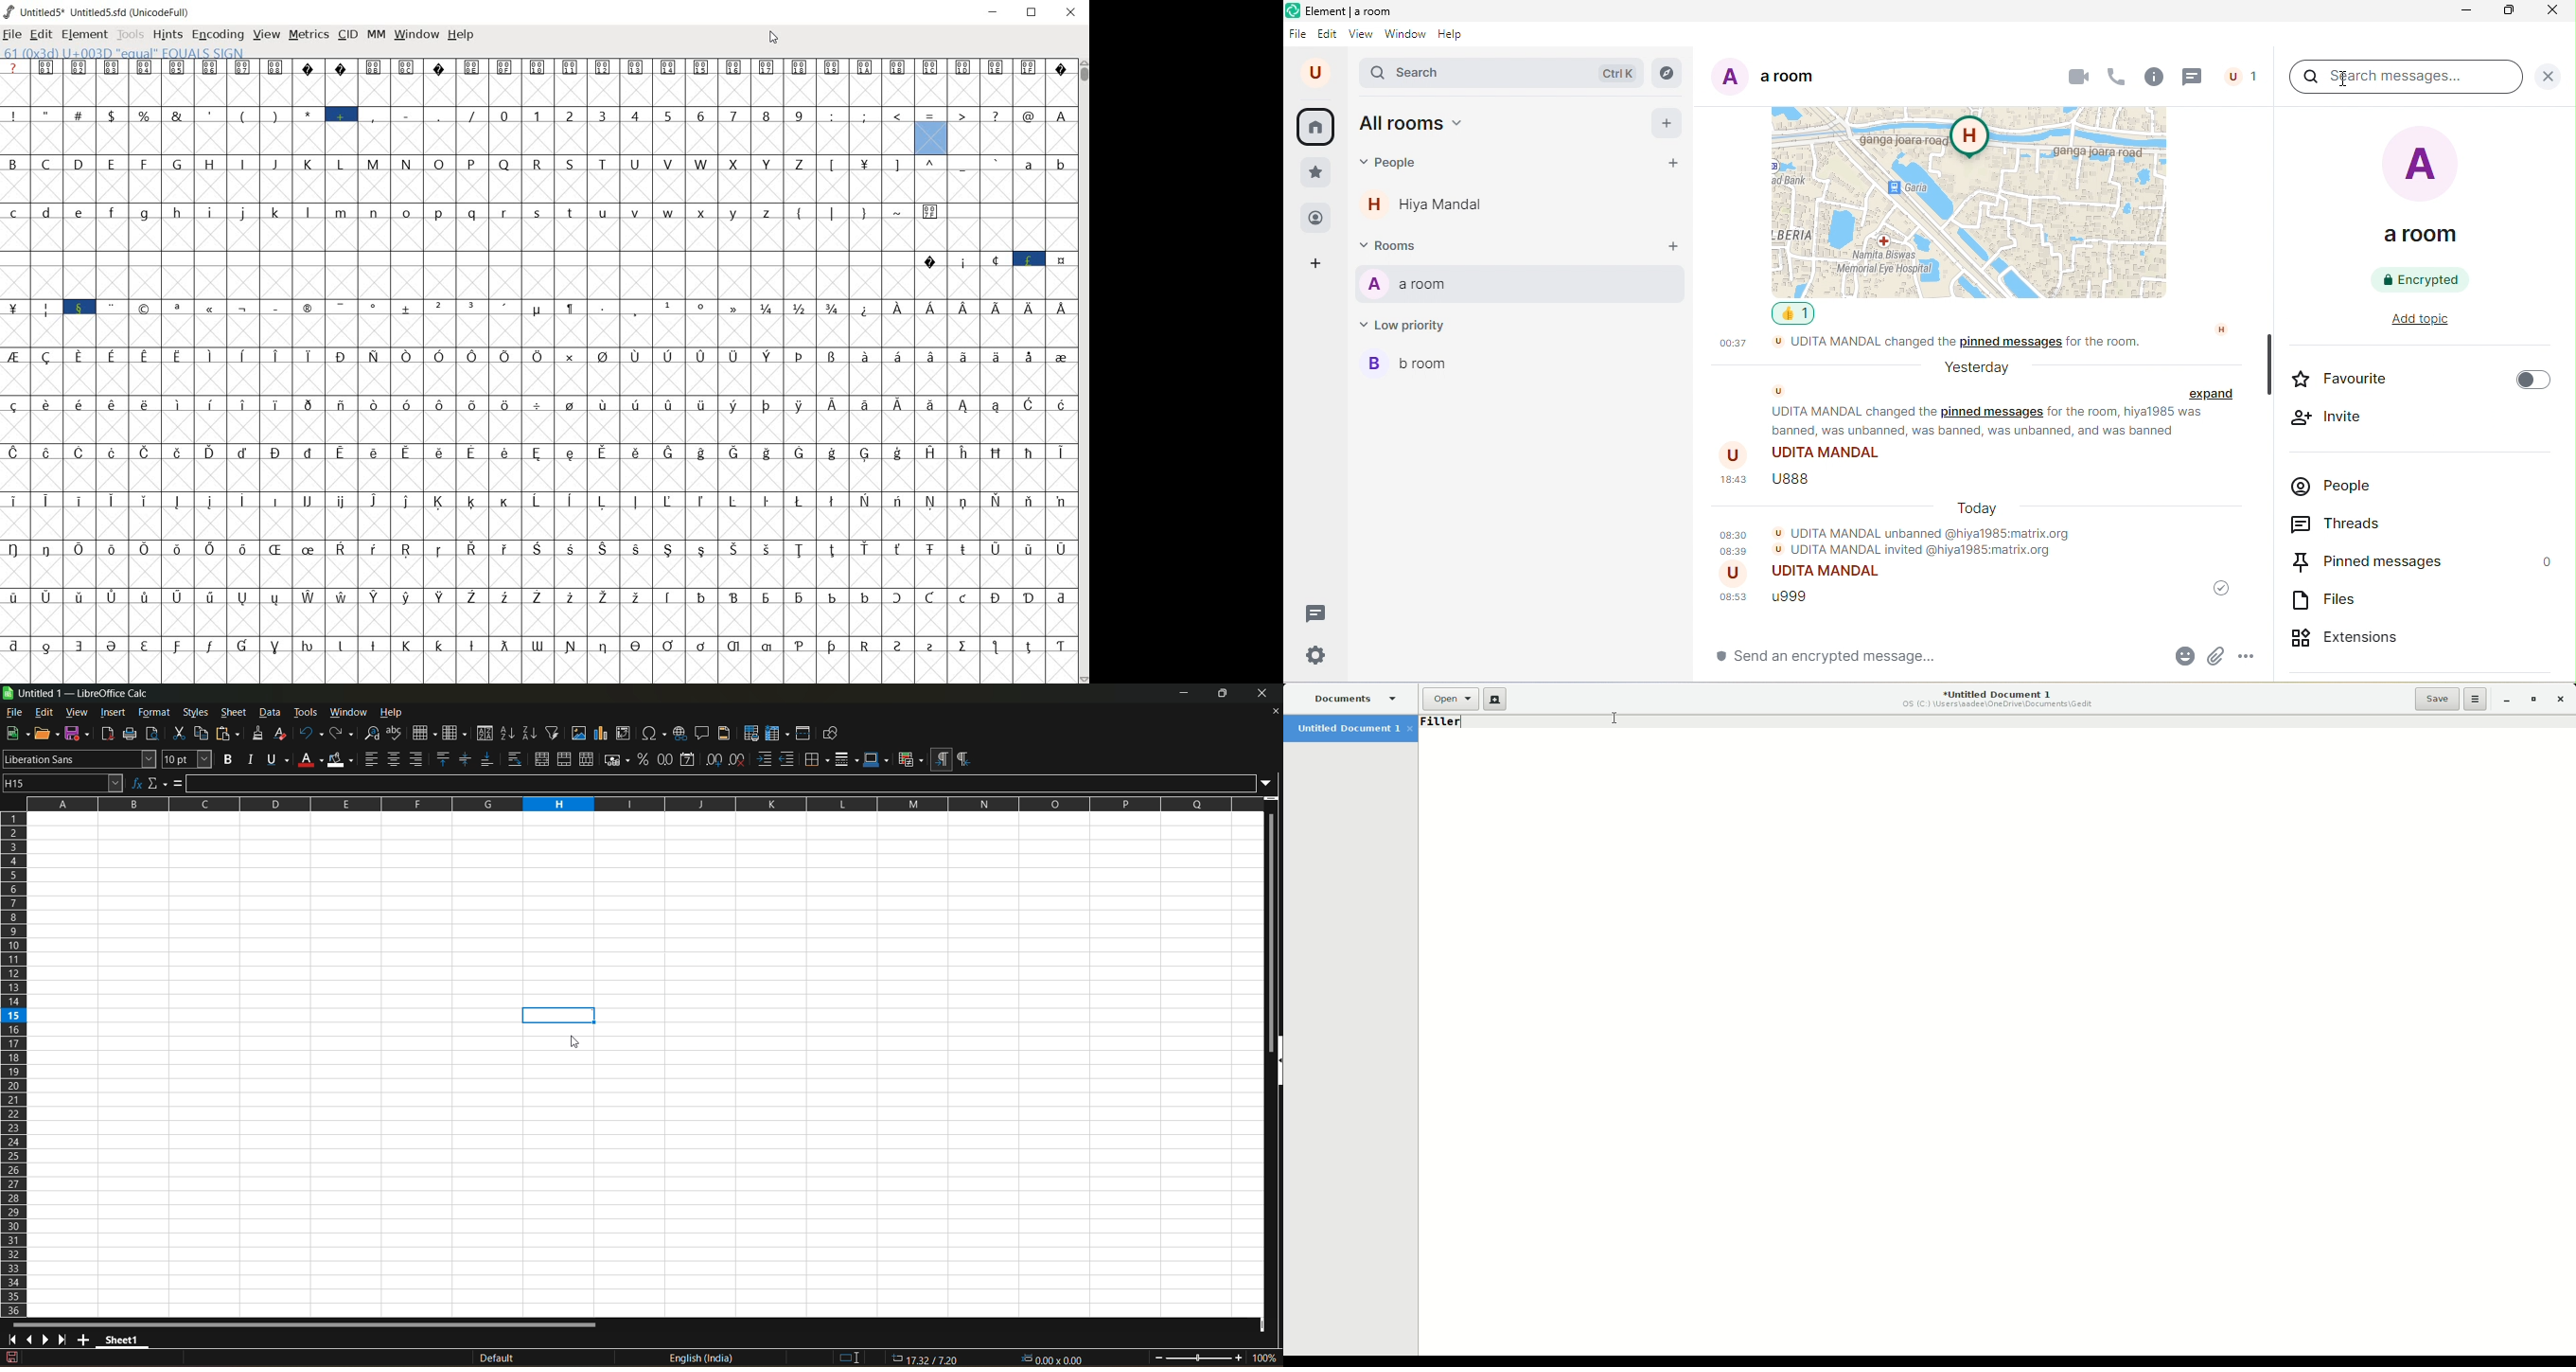  What do you see at coordinates (229, 760) in the screenshot?
I see `bold` at bounding box center [229, 760].